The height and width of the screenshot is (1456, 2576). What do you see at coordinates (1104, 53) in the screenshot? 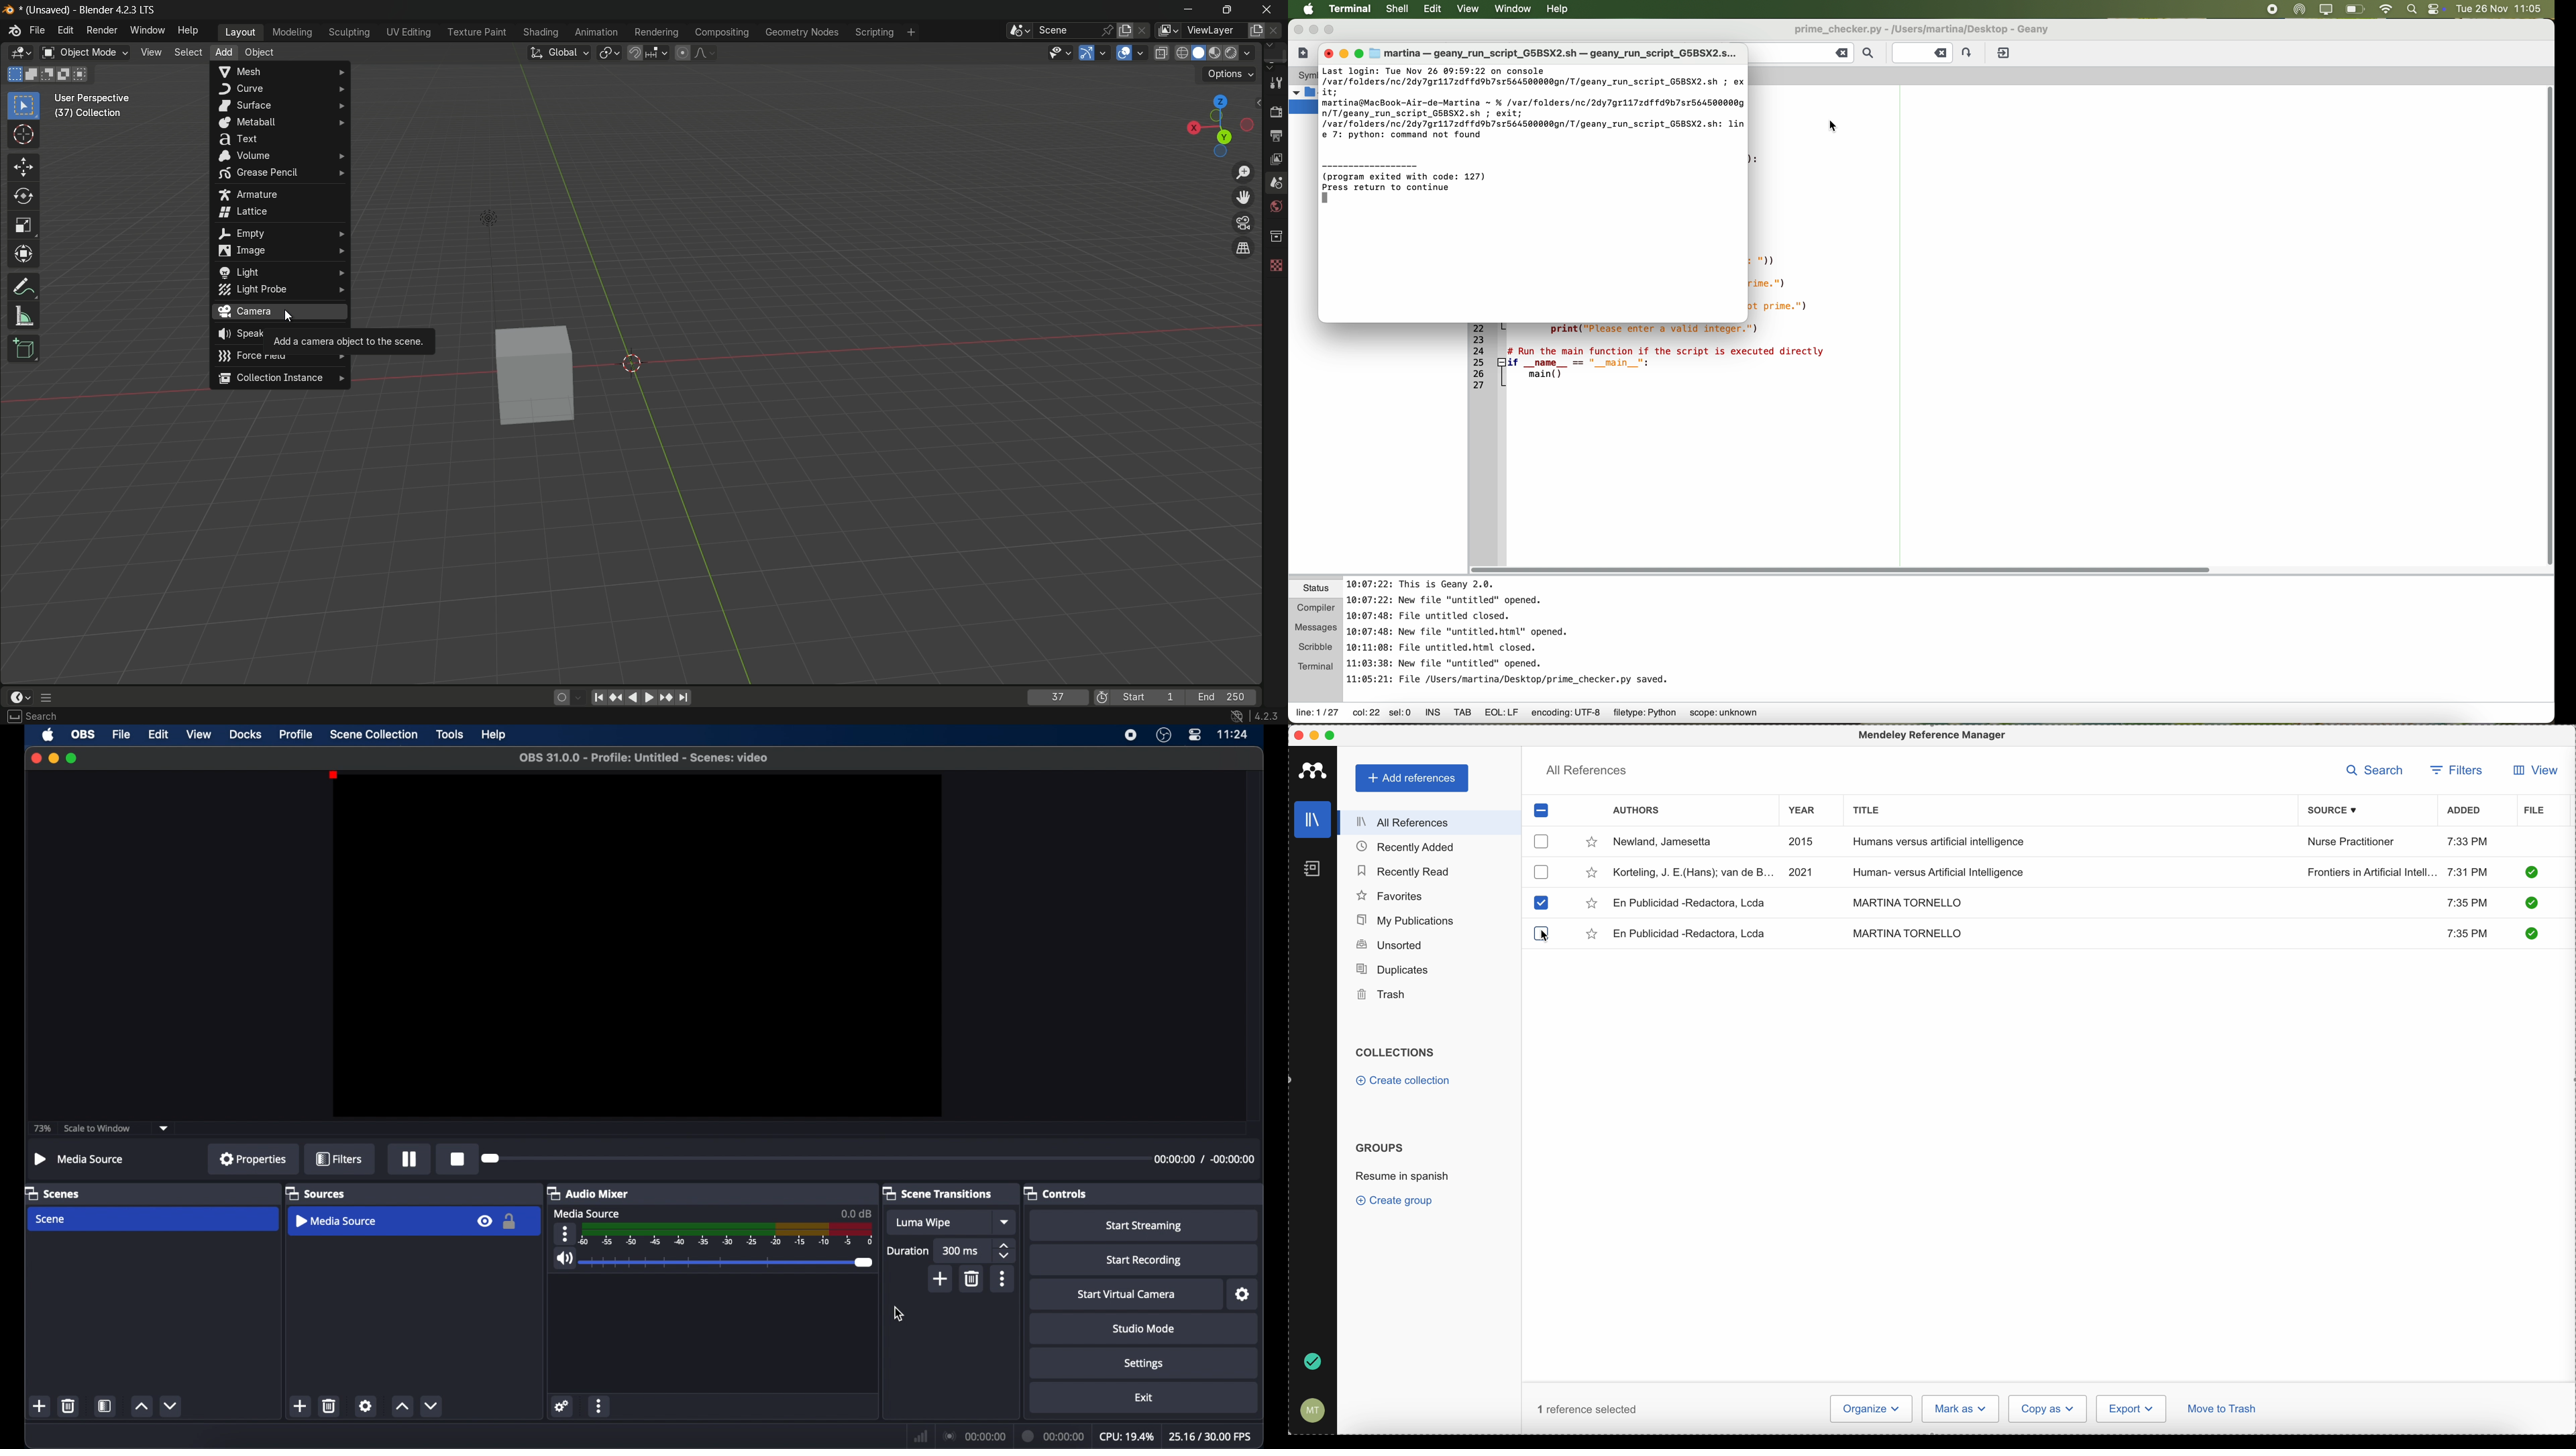
I see `gizmos` at bounding box center [1104, 53].